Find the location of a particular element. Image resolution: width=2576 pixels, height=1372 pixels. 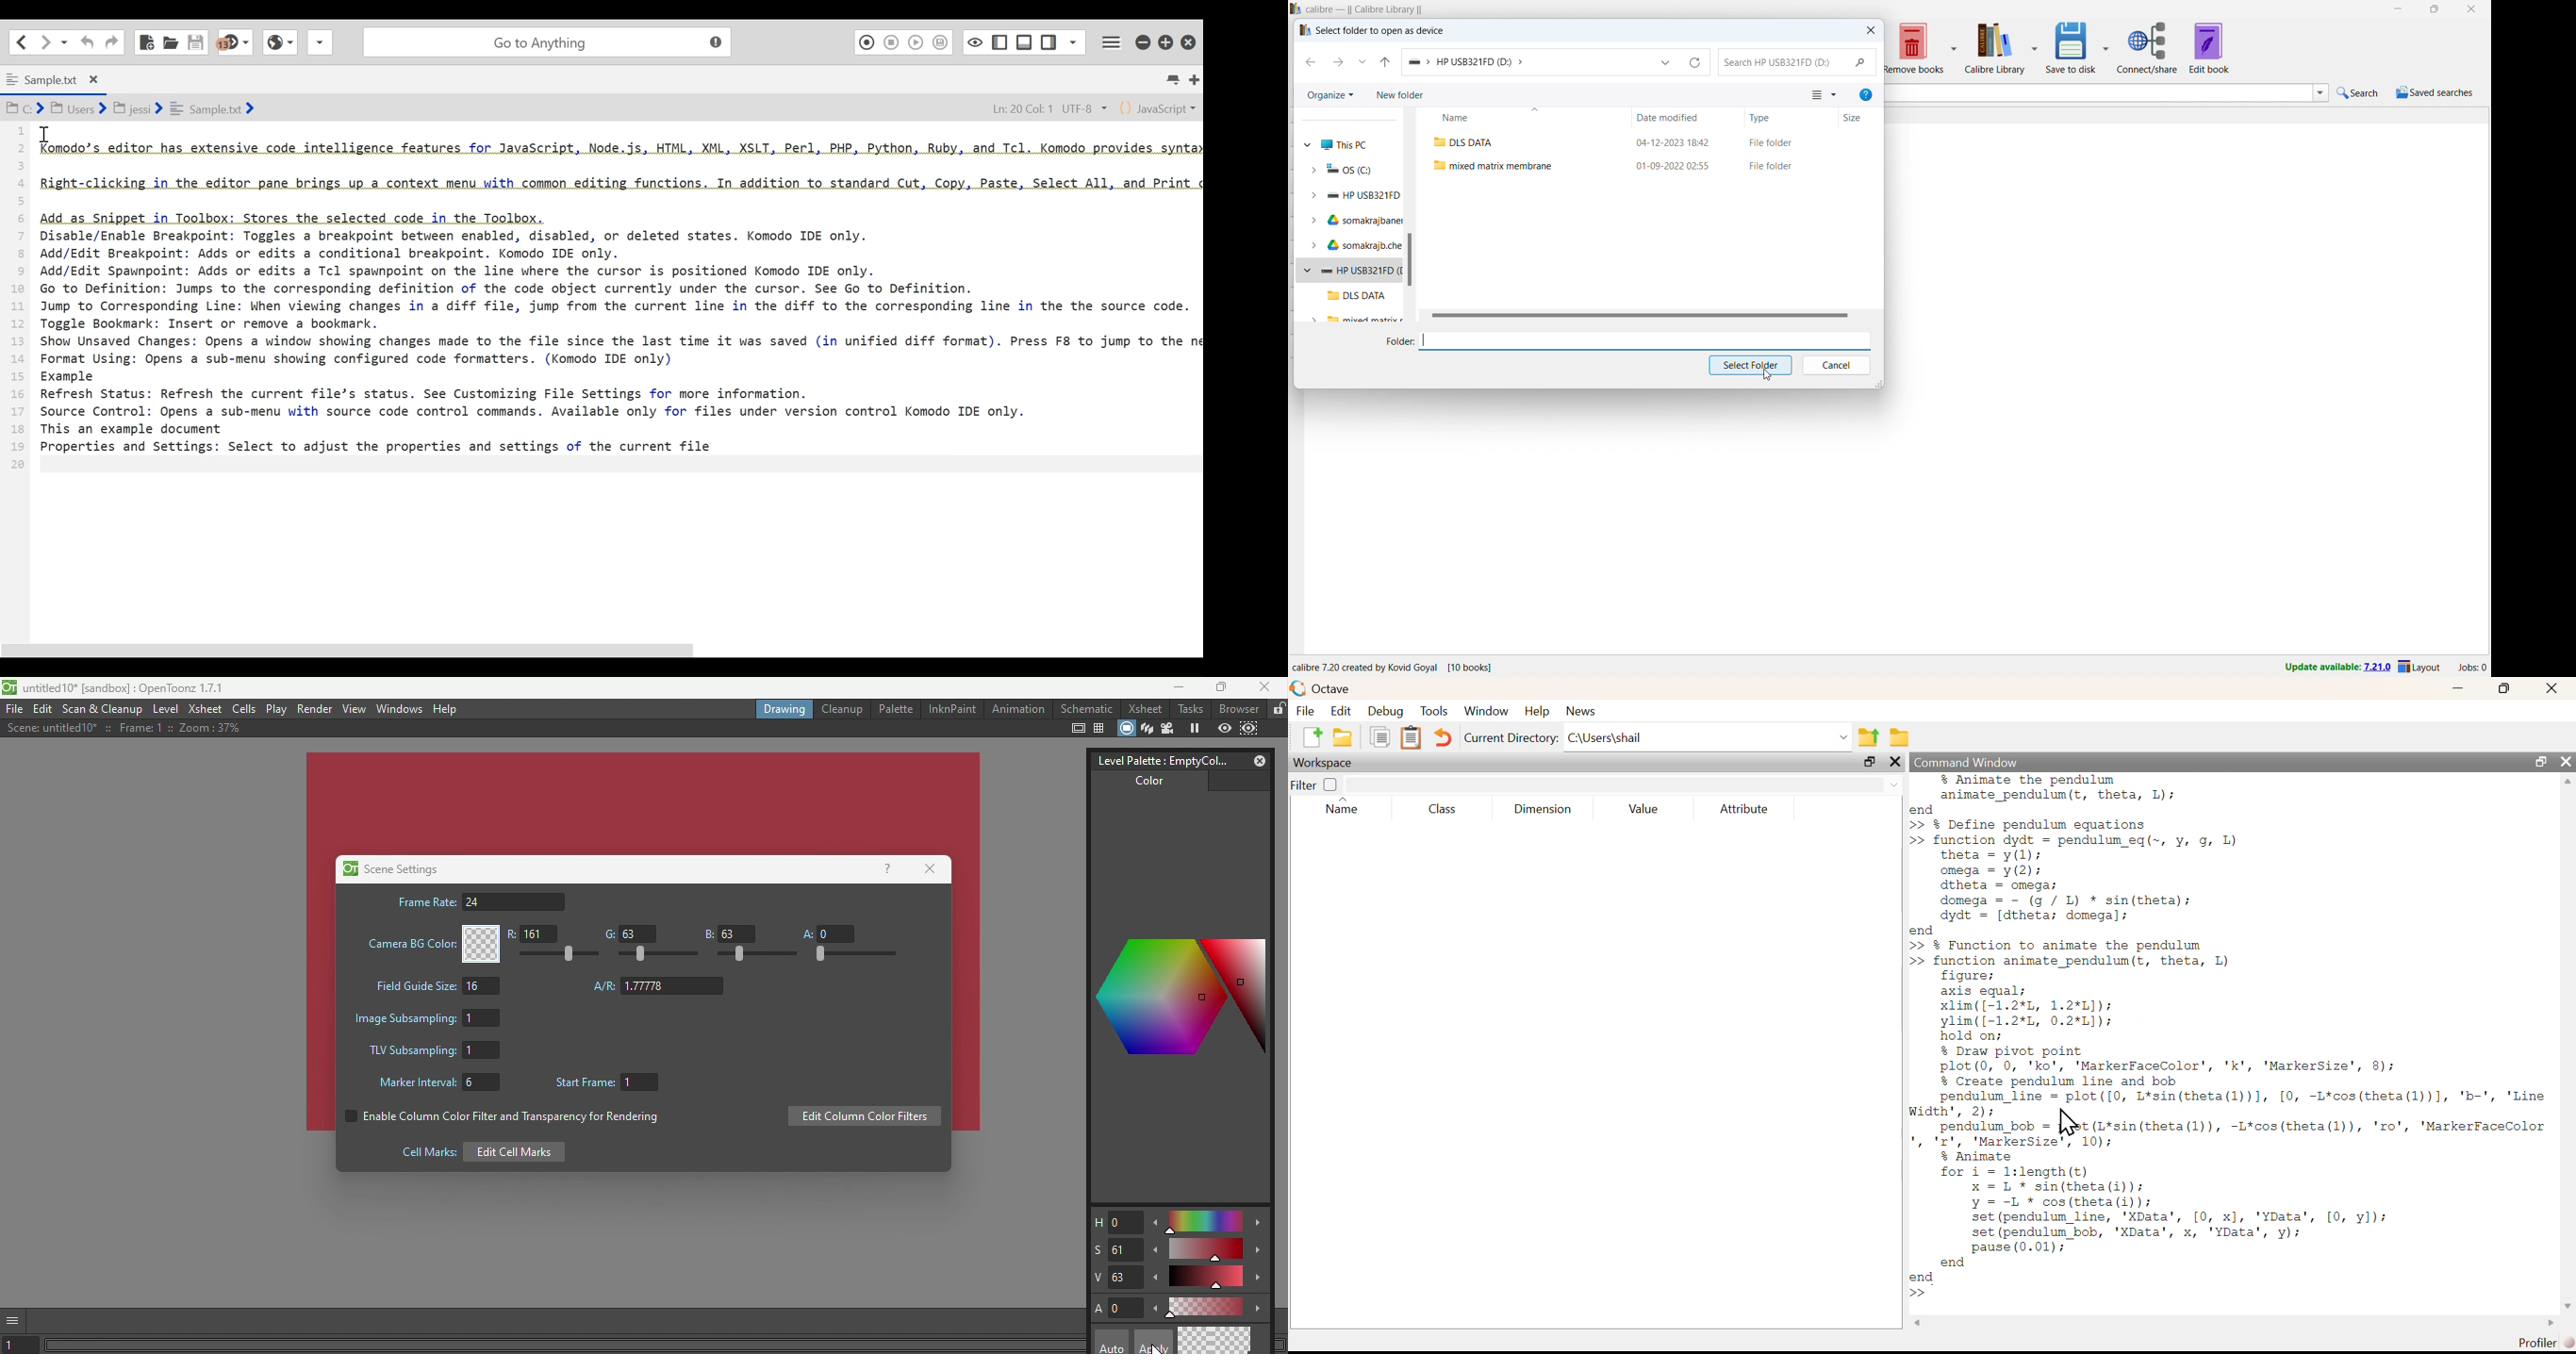

InknPaint is located at coordinates (951, 707).